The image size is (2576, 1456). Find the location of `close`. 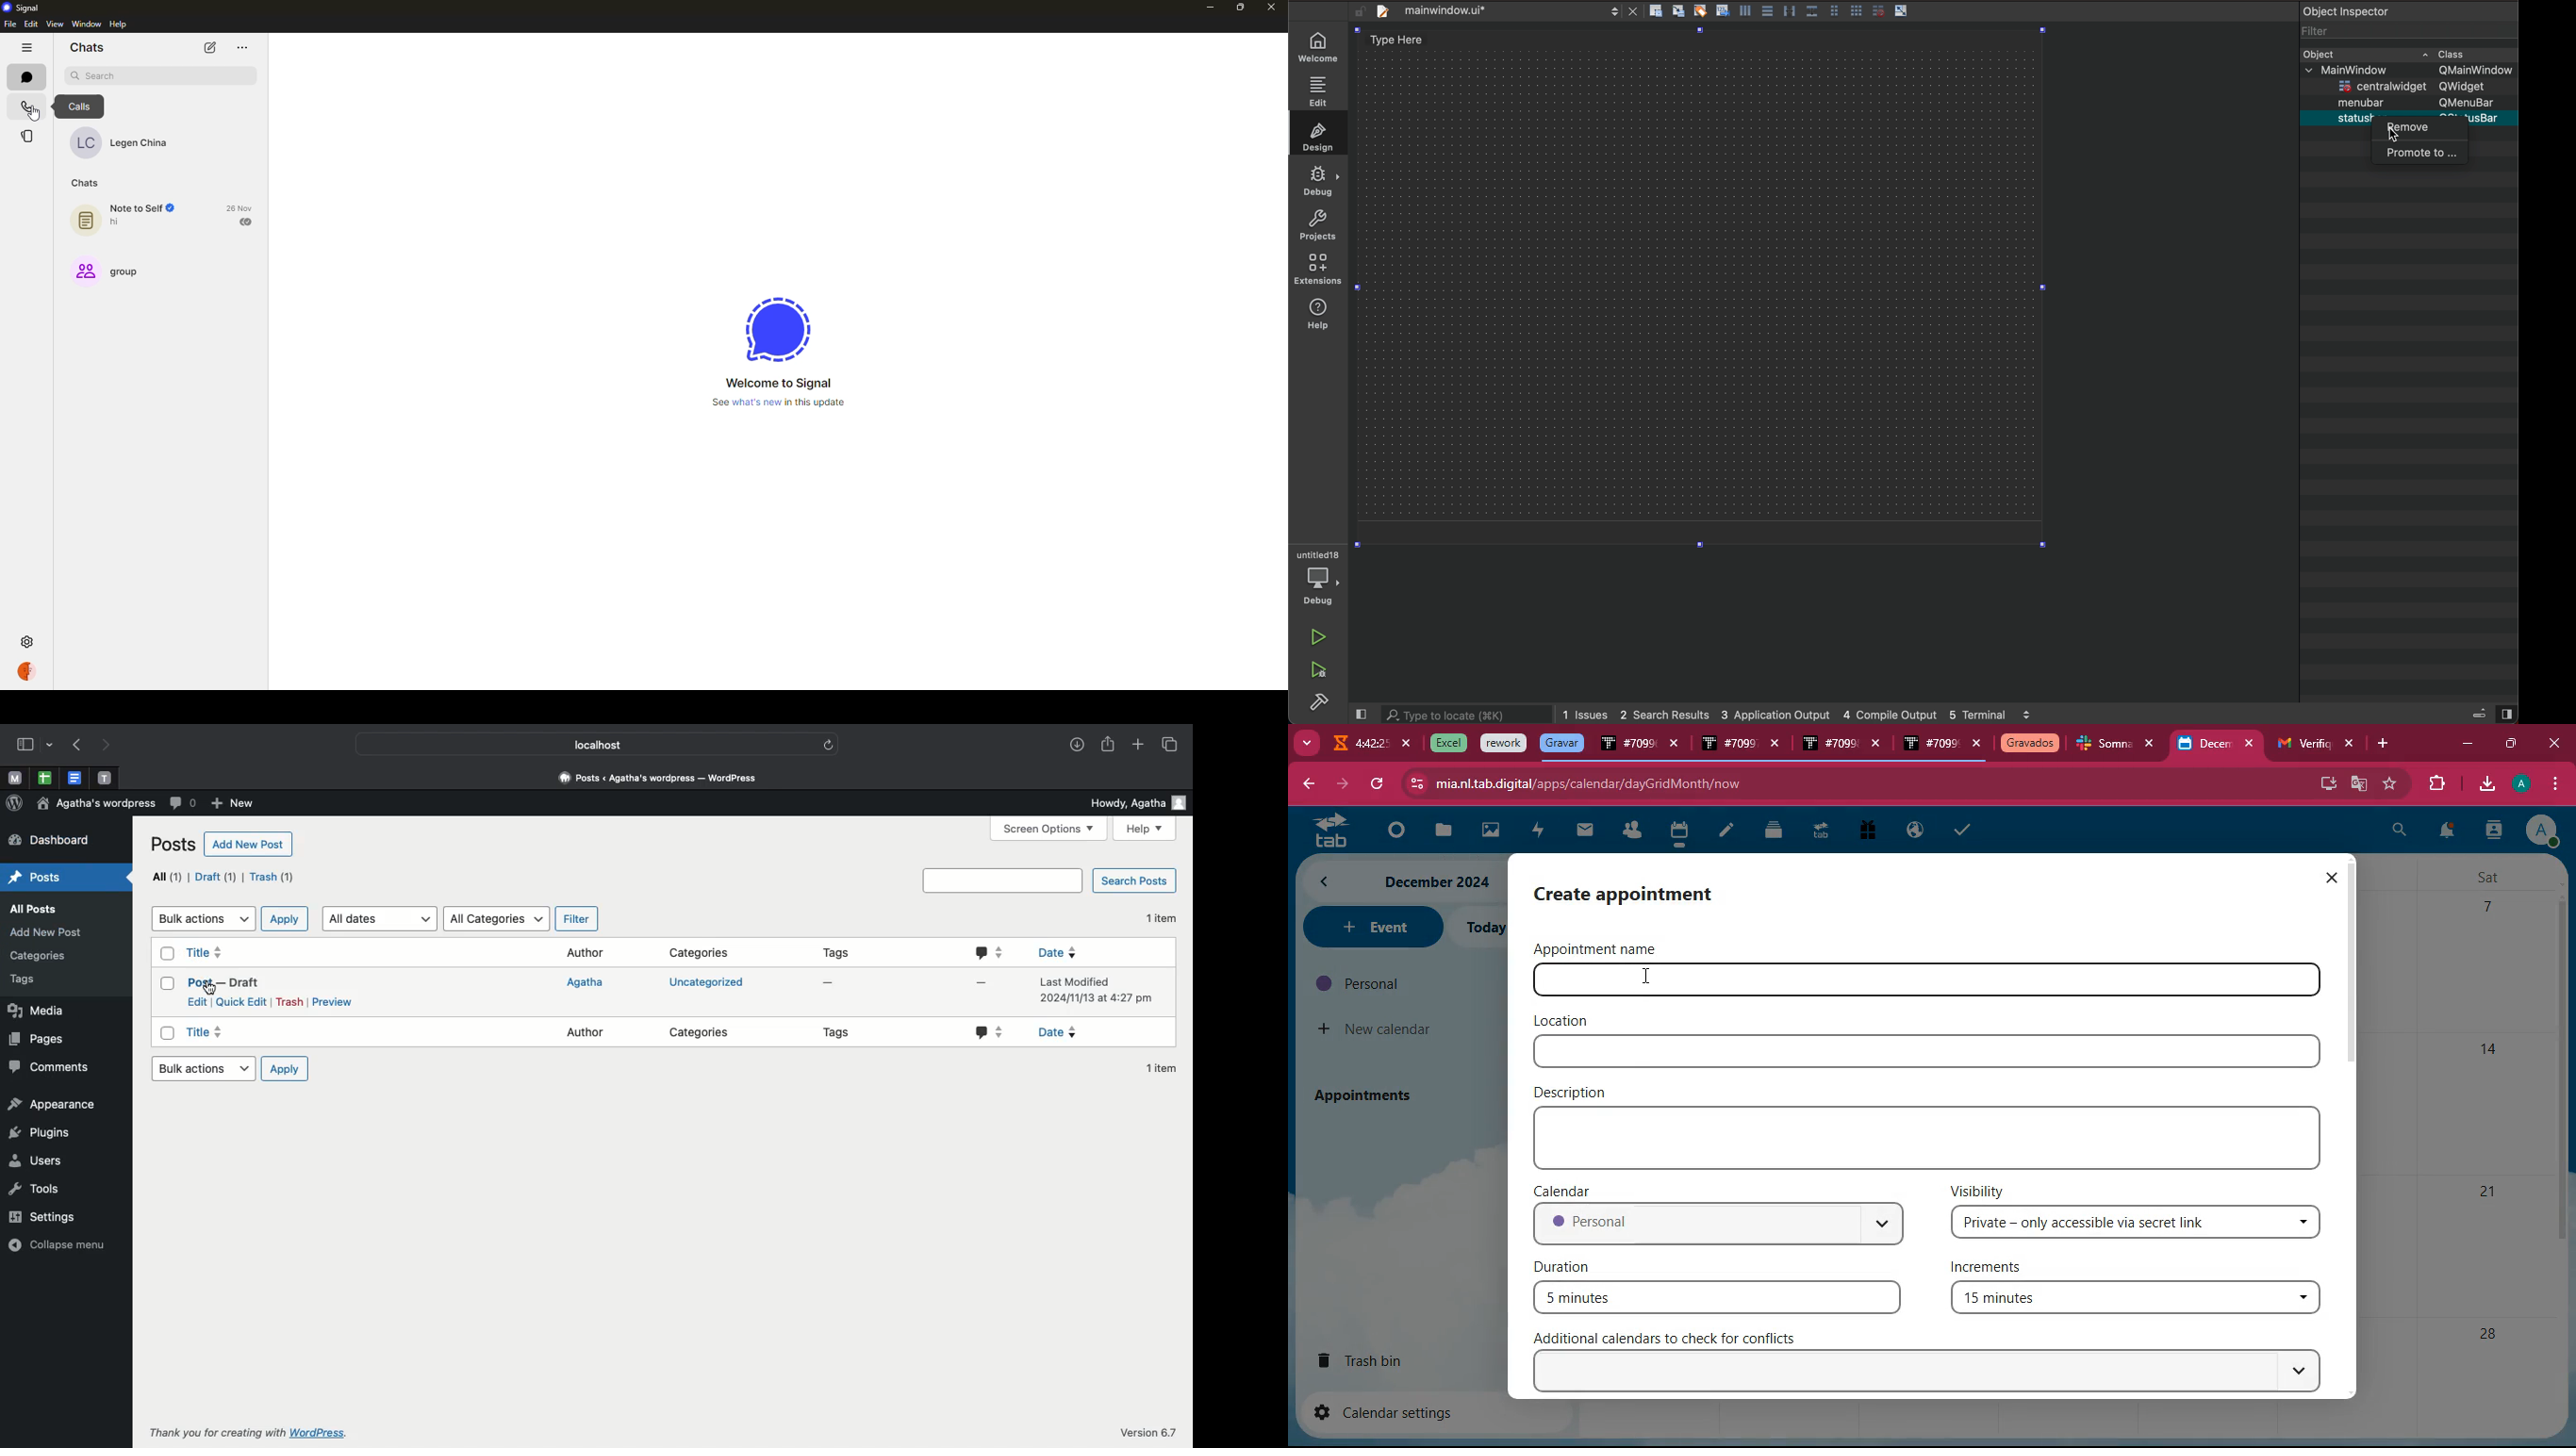

close is located at coordinates (1977, 745).